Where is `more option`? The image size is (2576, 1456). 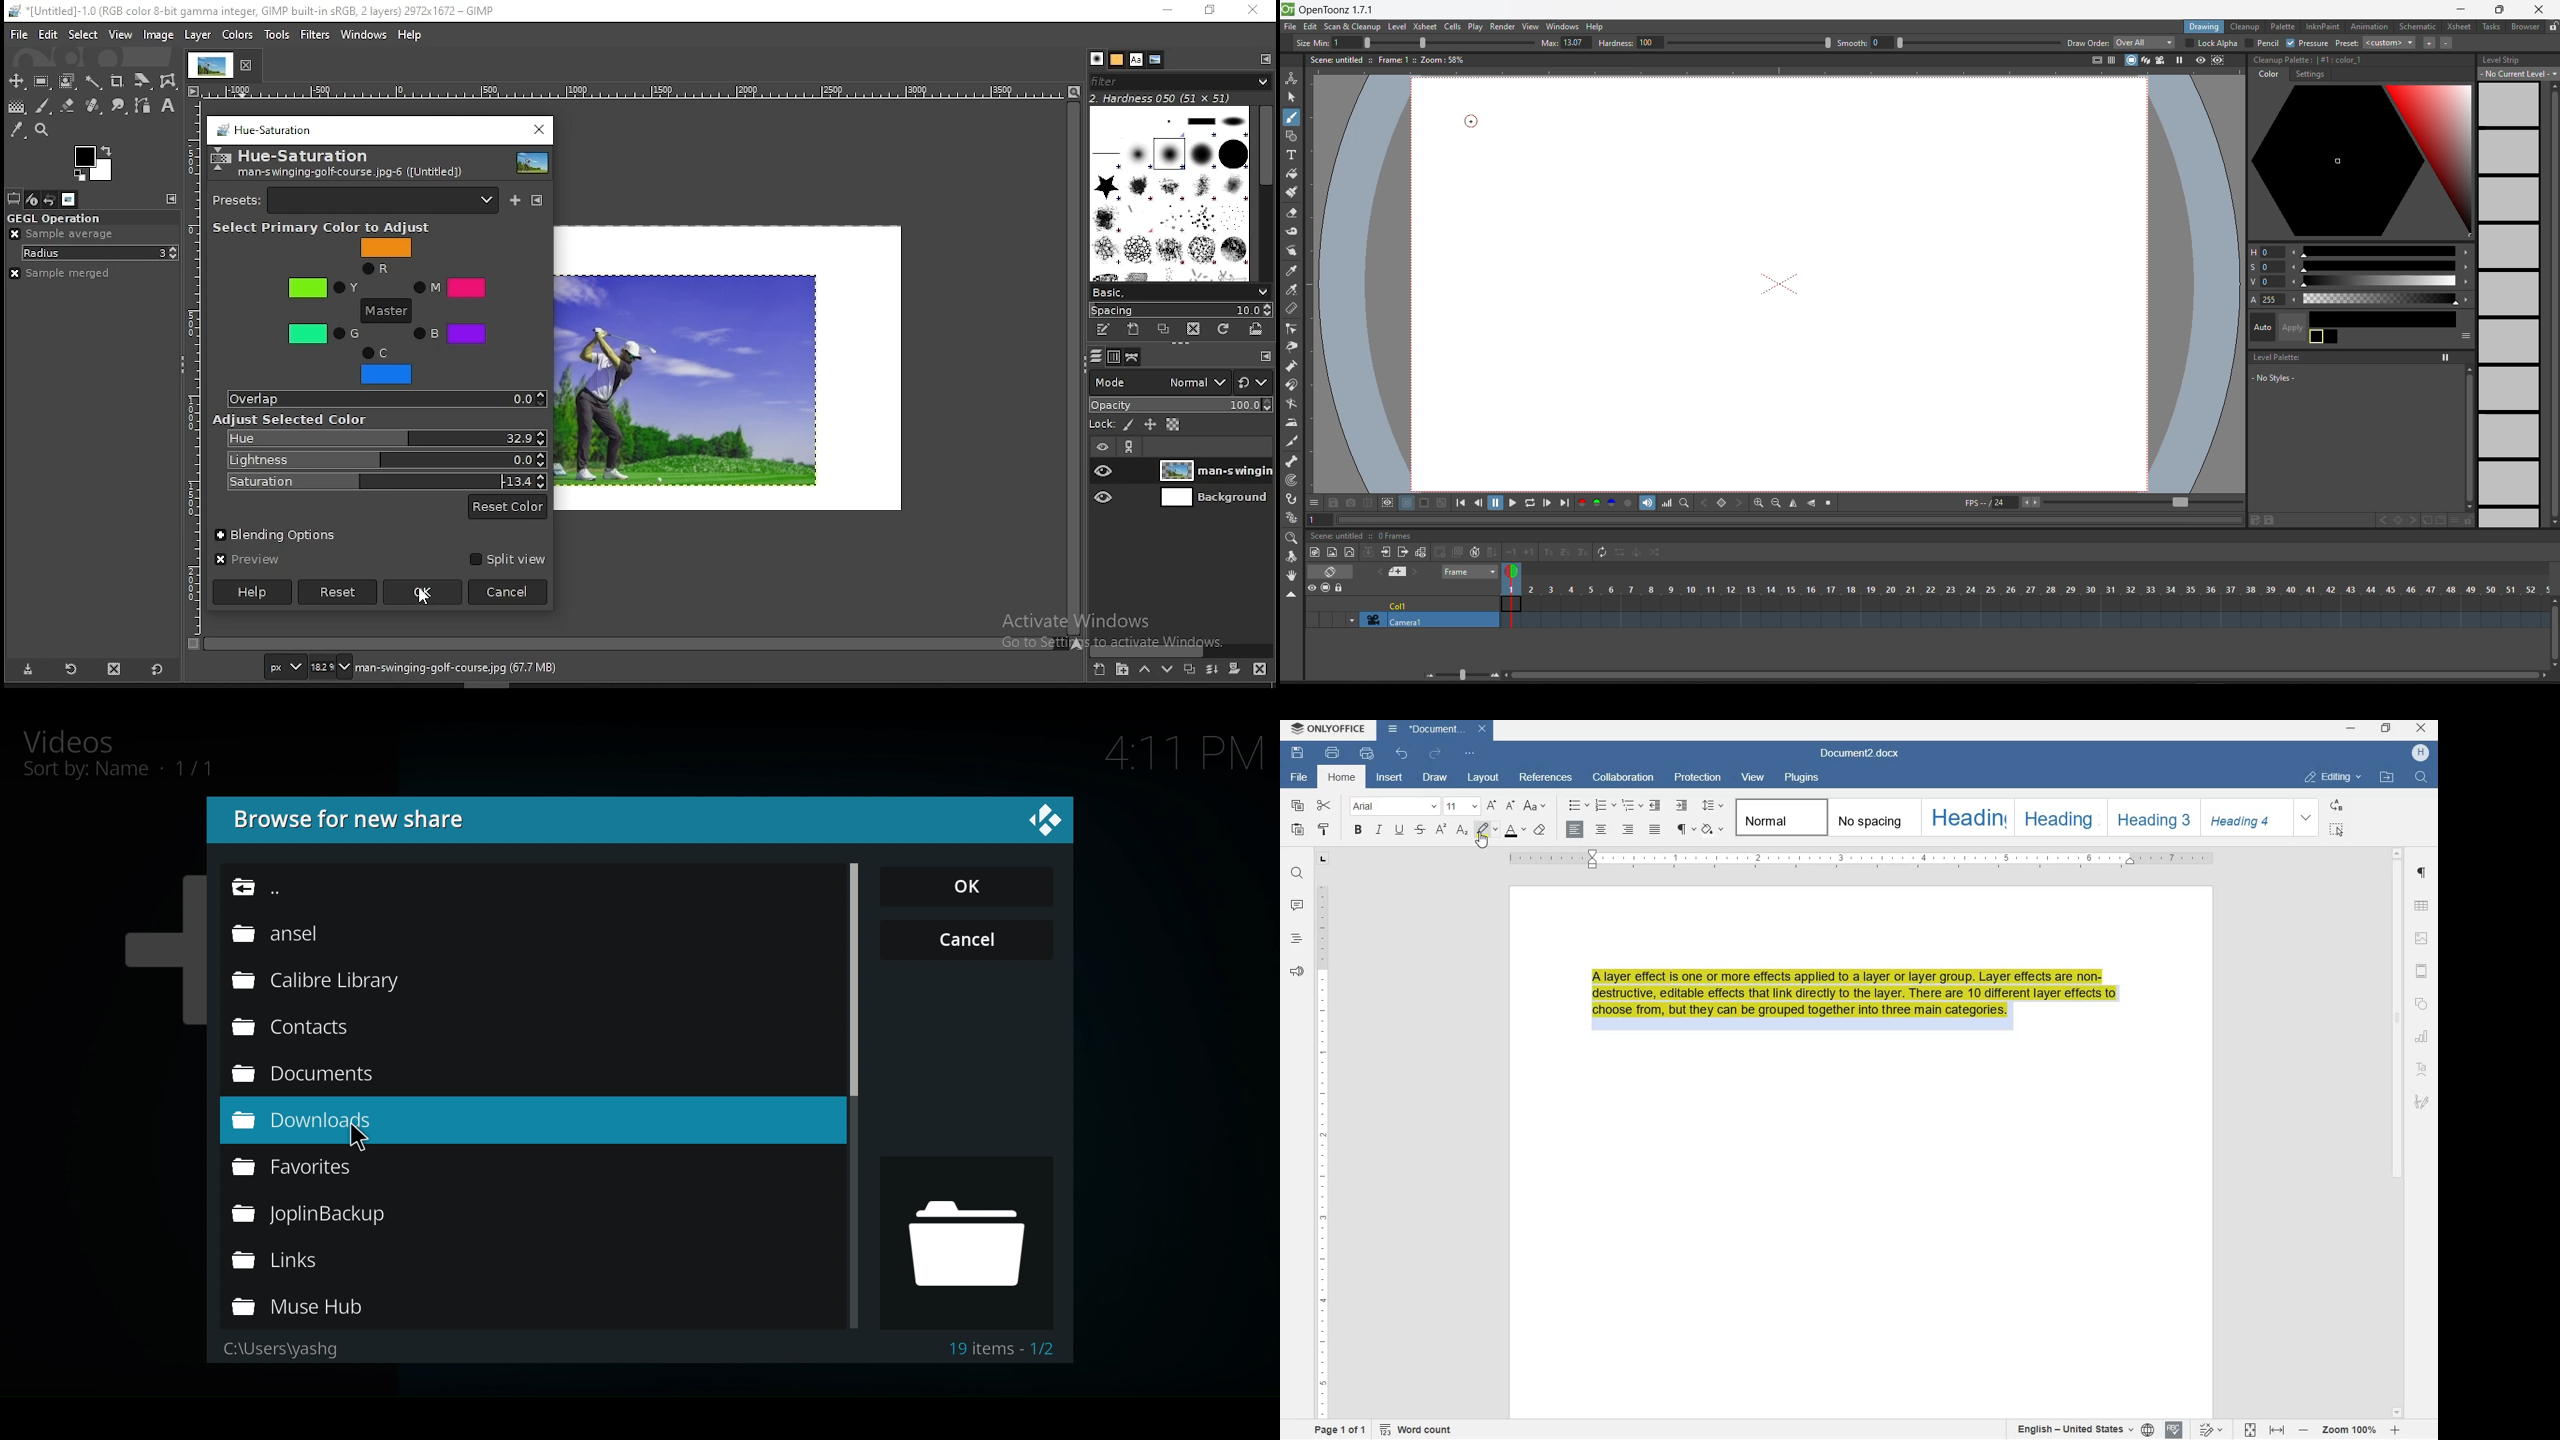
more option is located at coordinates (2451, 520).